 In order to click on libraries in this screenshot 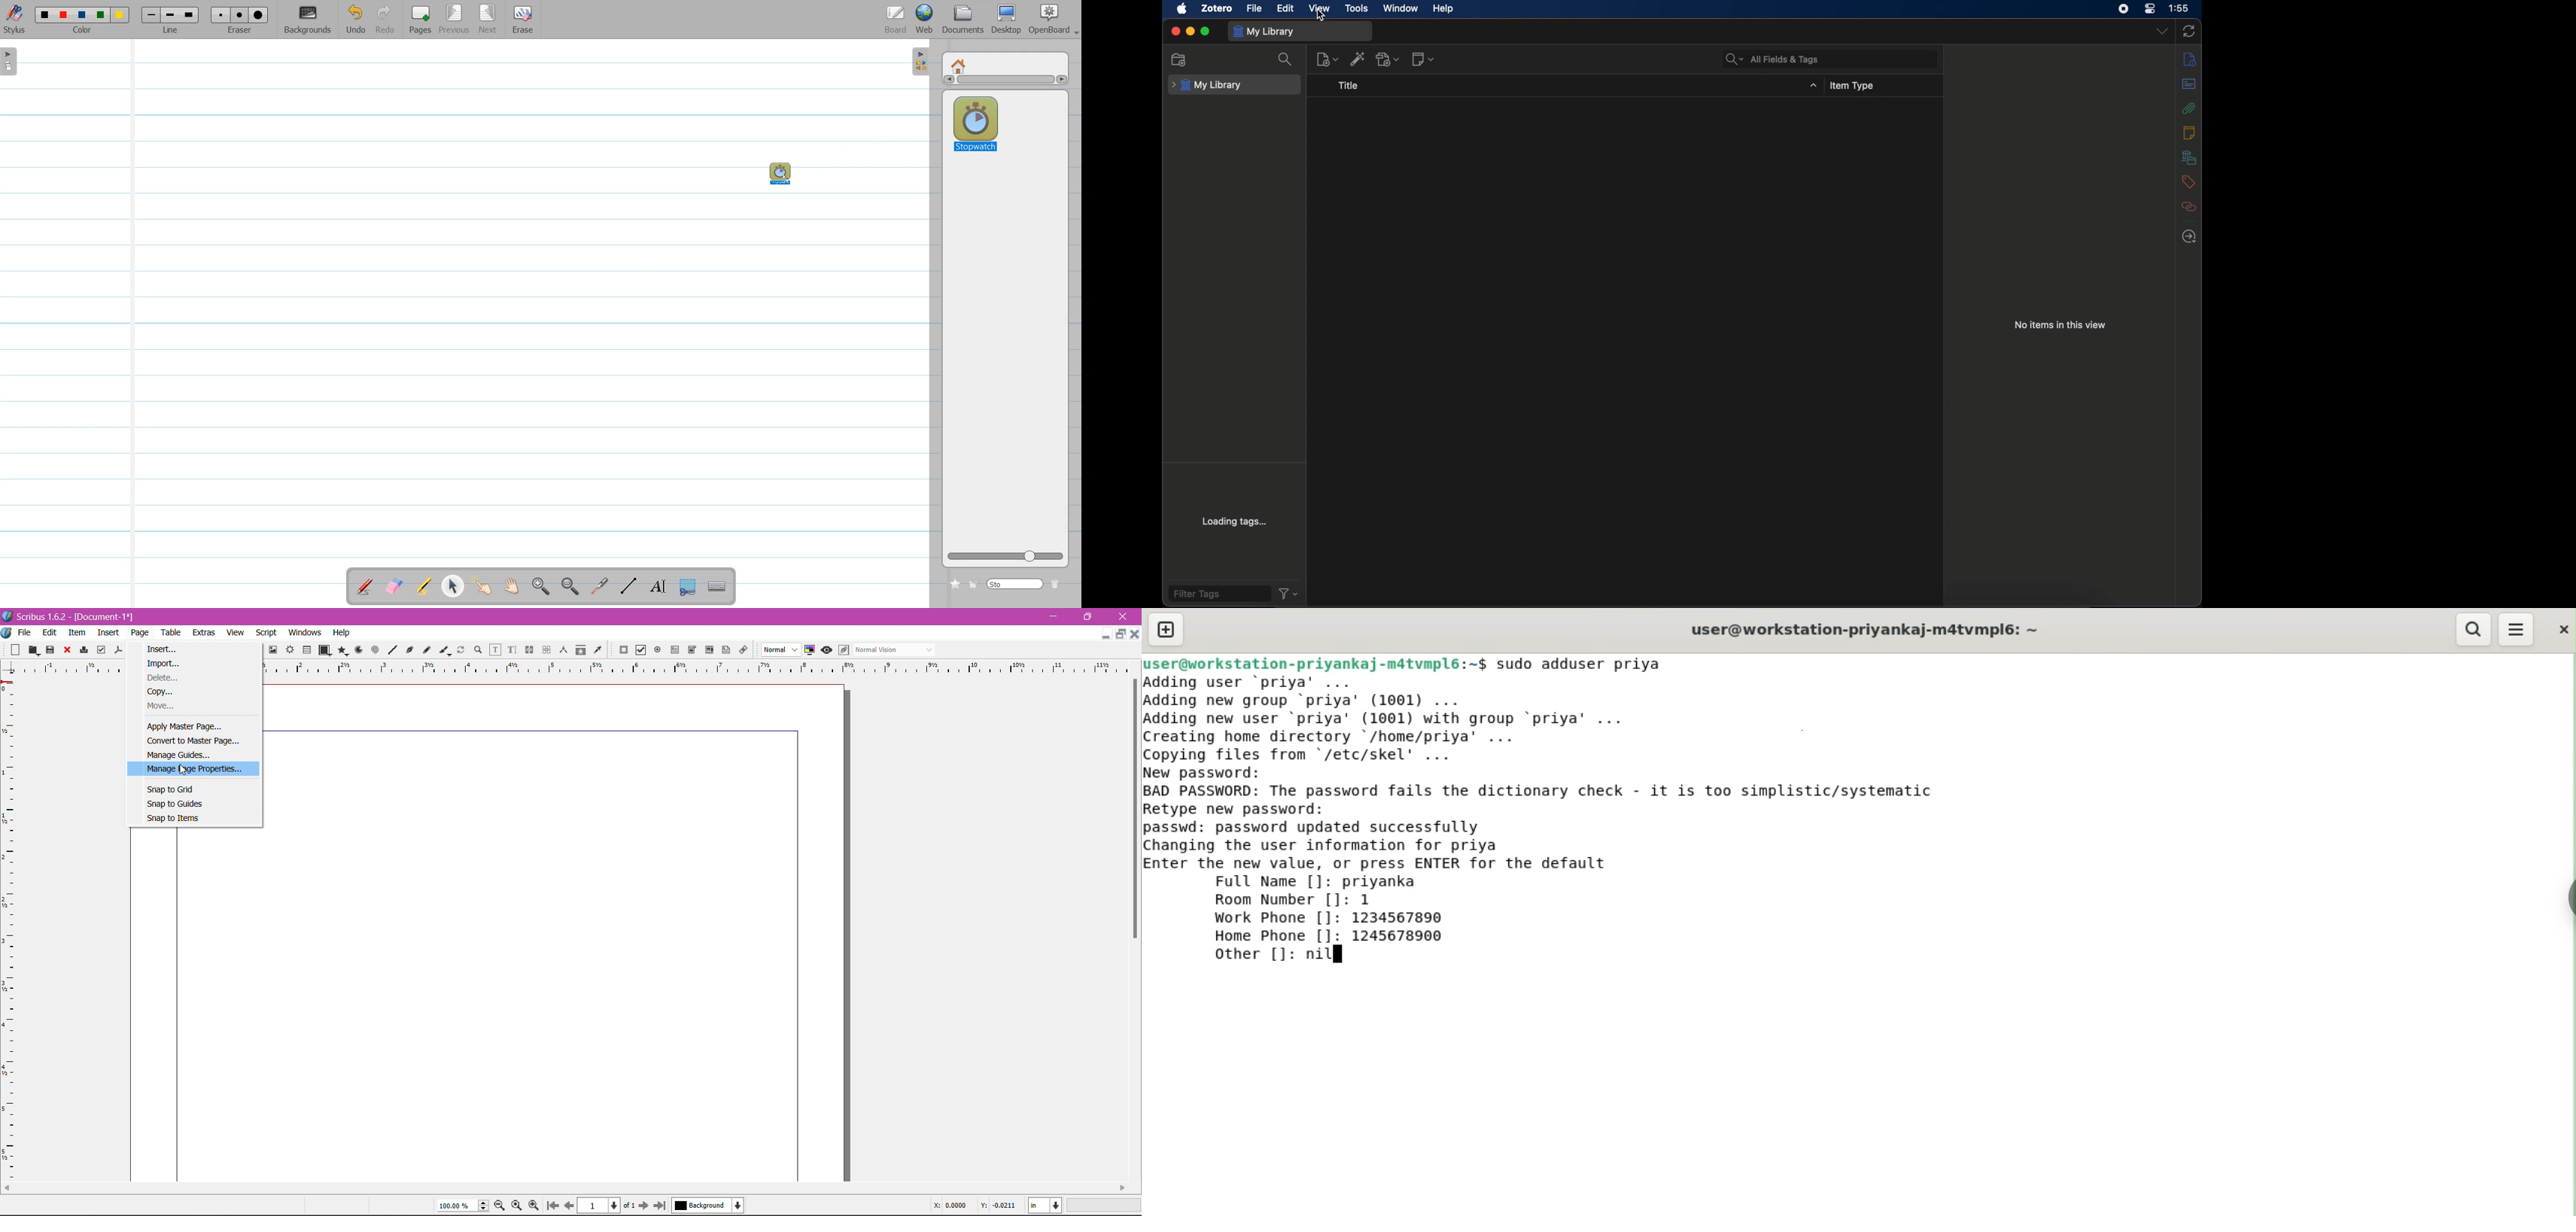, I will do `click(2189, 157)`.